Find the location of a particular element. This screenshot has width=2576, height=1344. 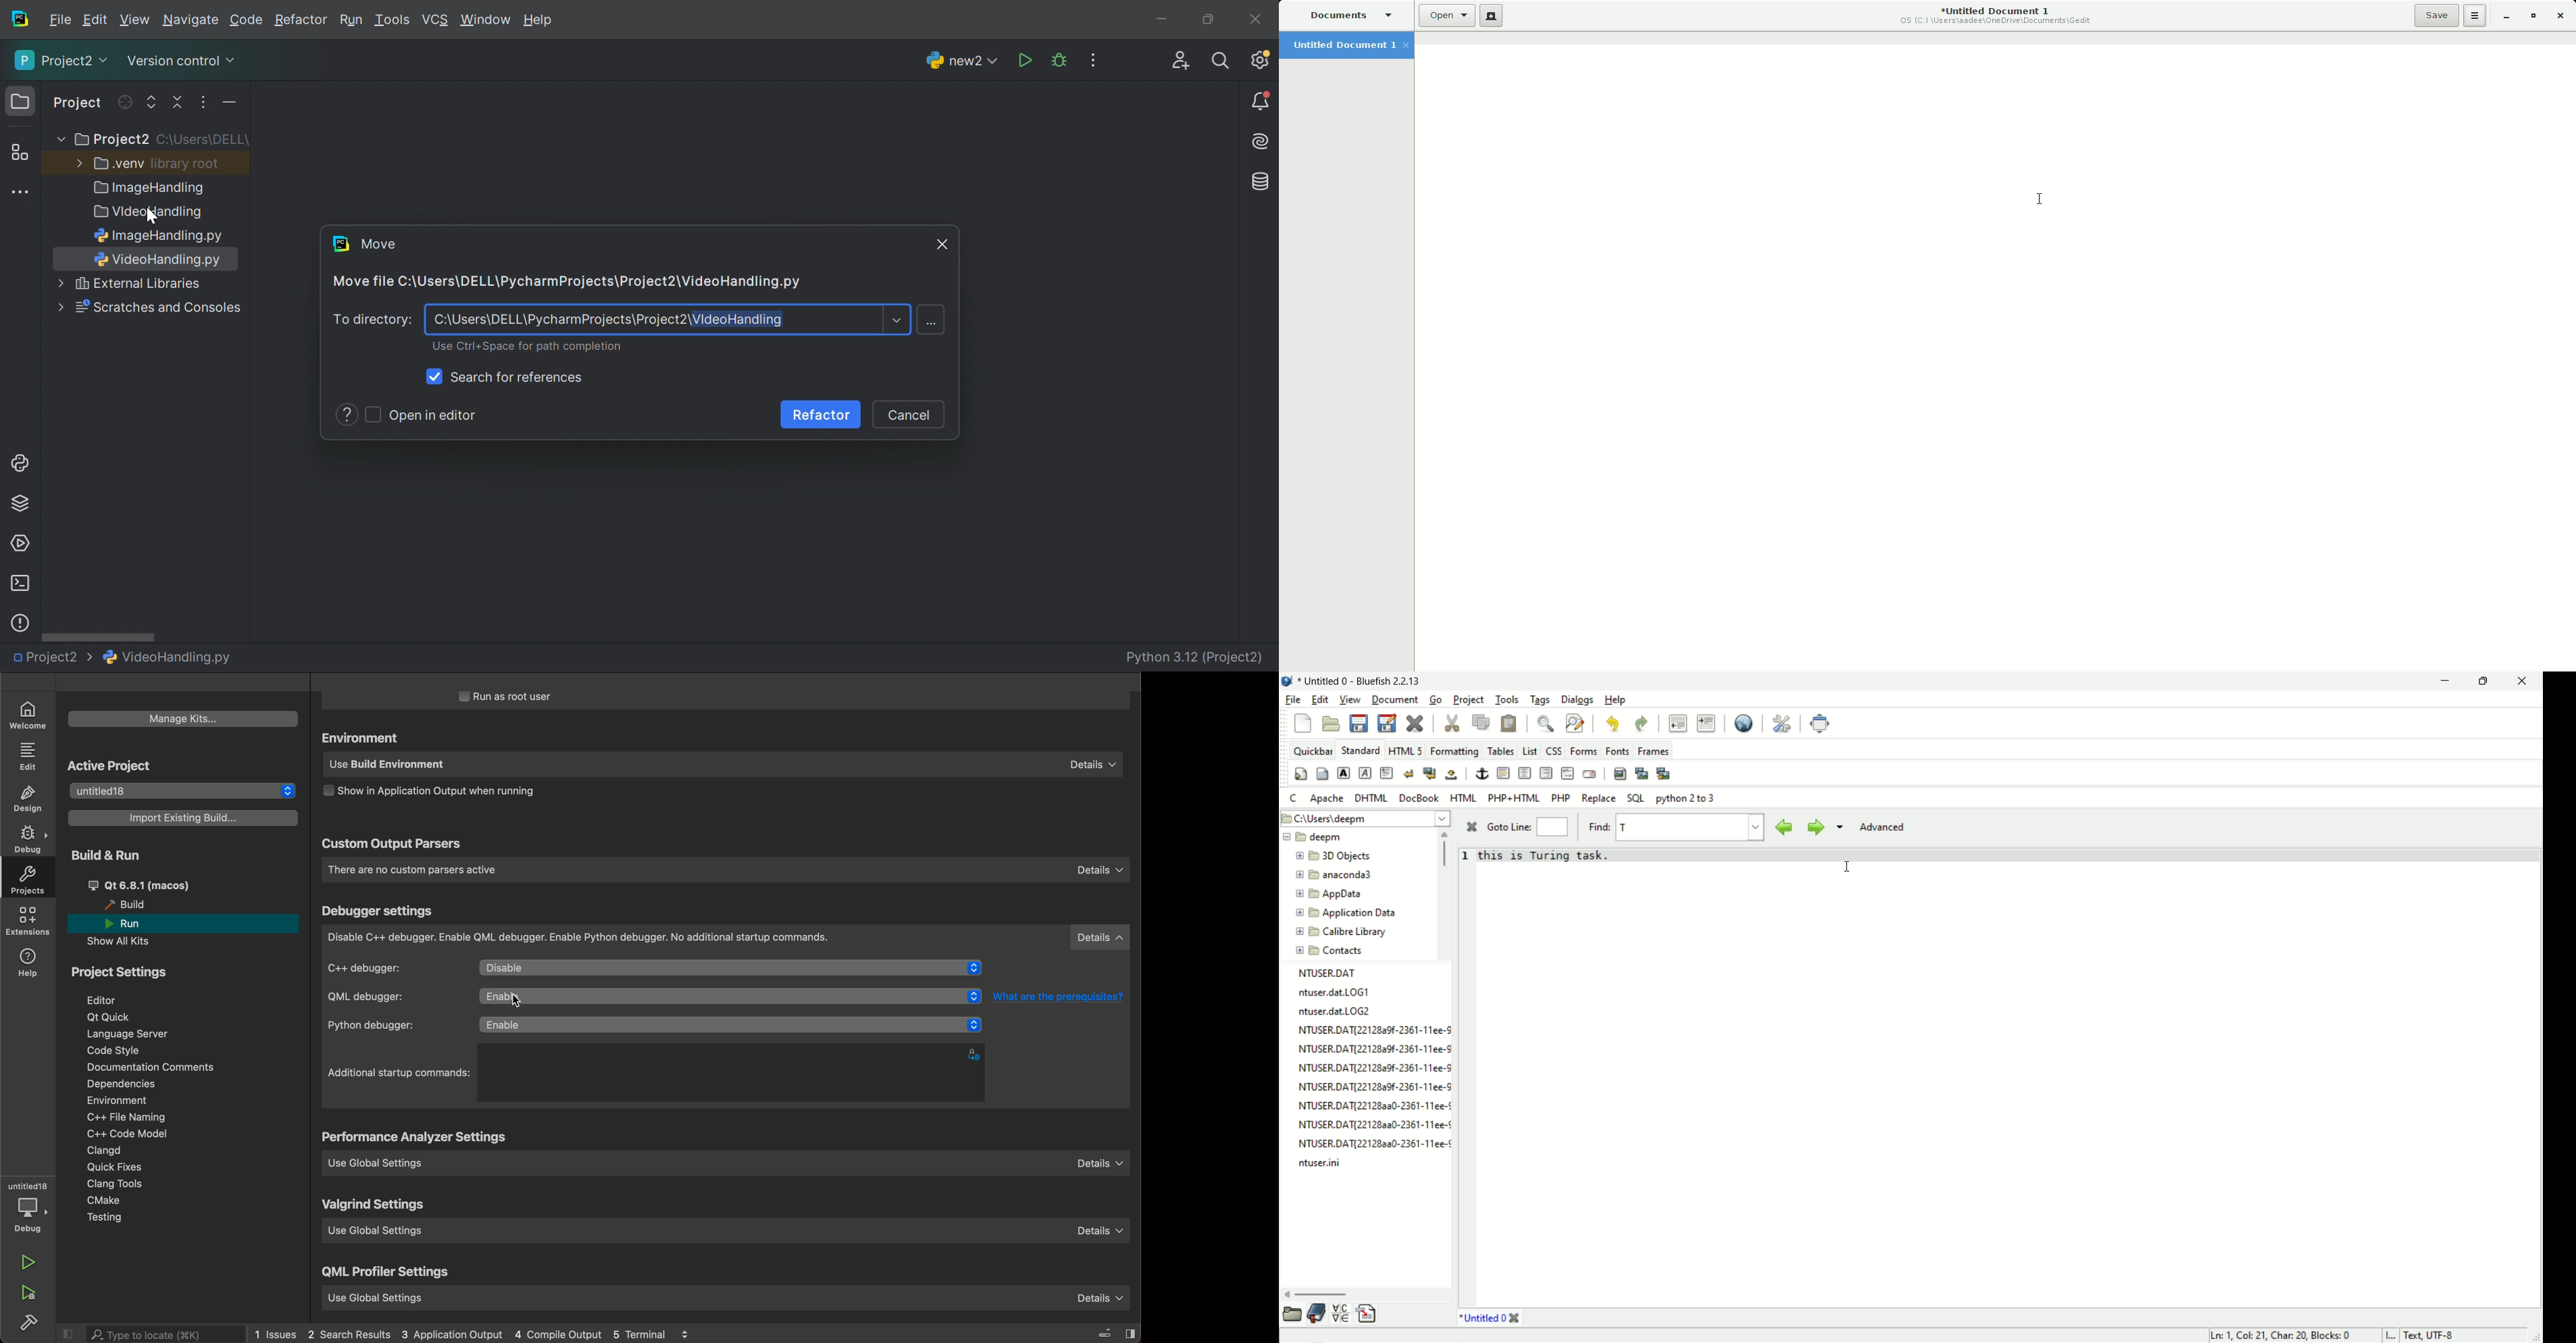

right justify is located at coordinates (1547, 773).